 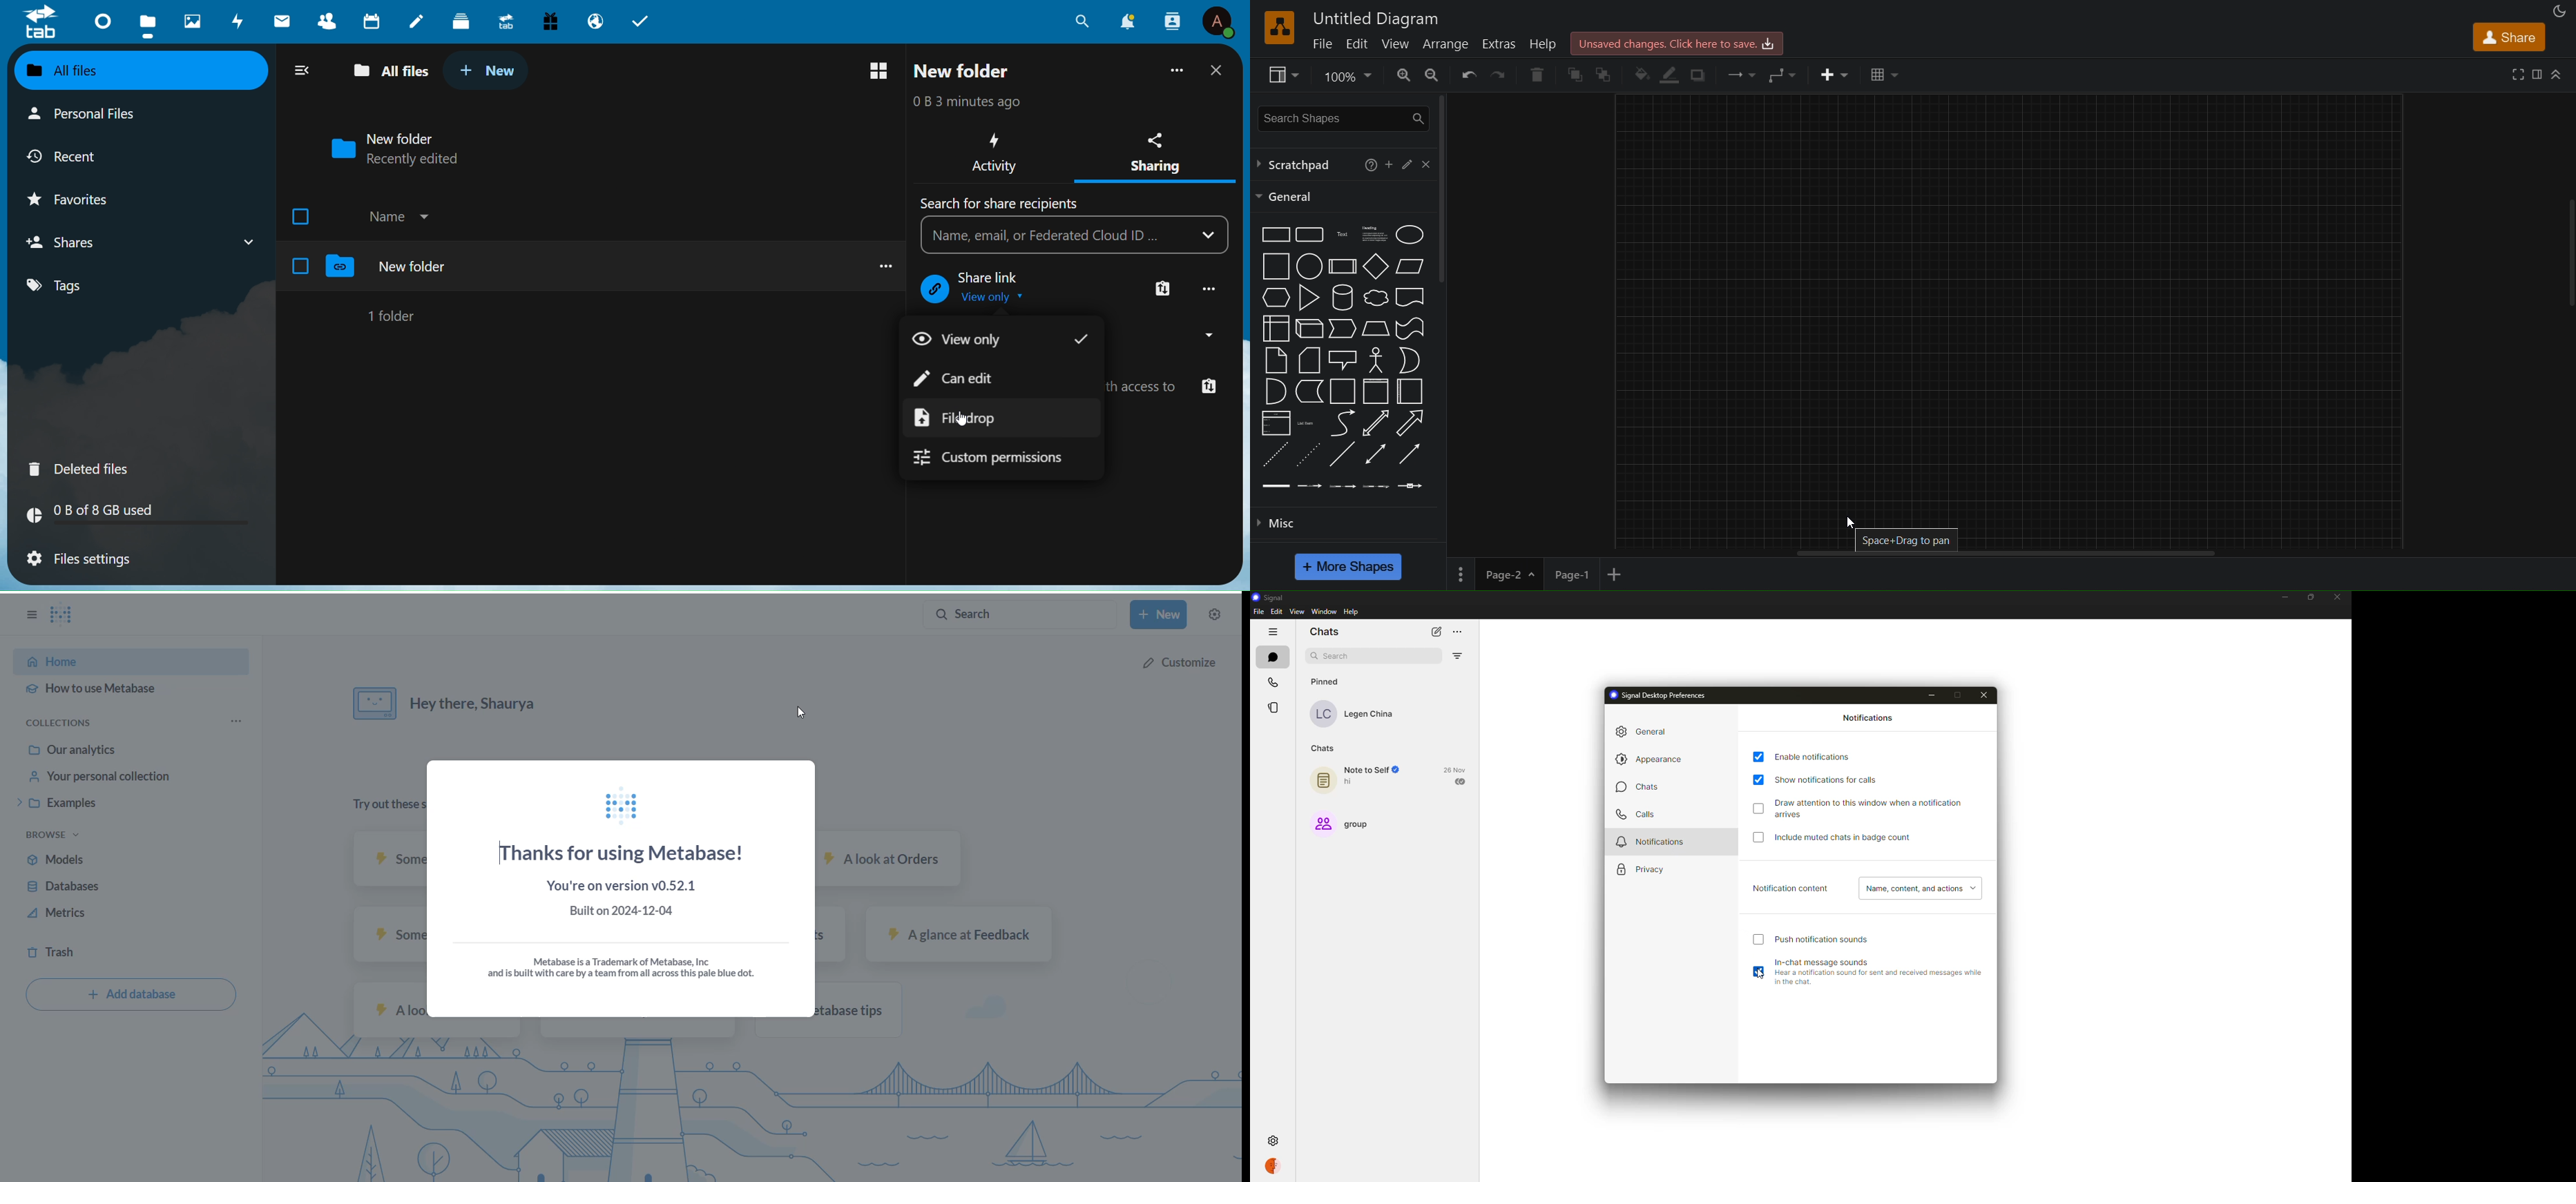 I want to click on New, so click(x=488, y=69).